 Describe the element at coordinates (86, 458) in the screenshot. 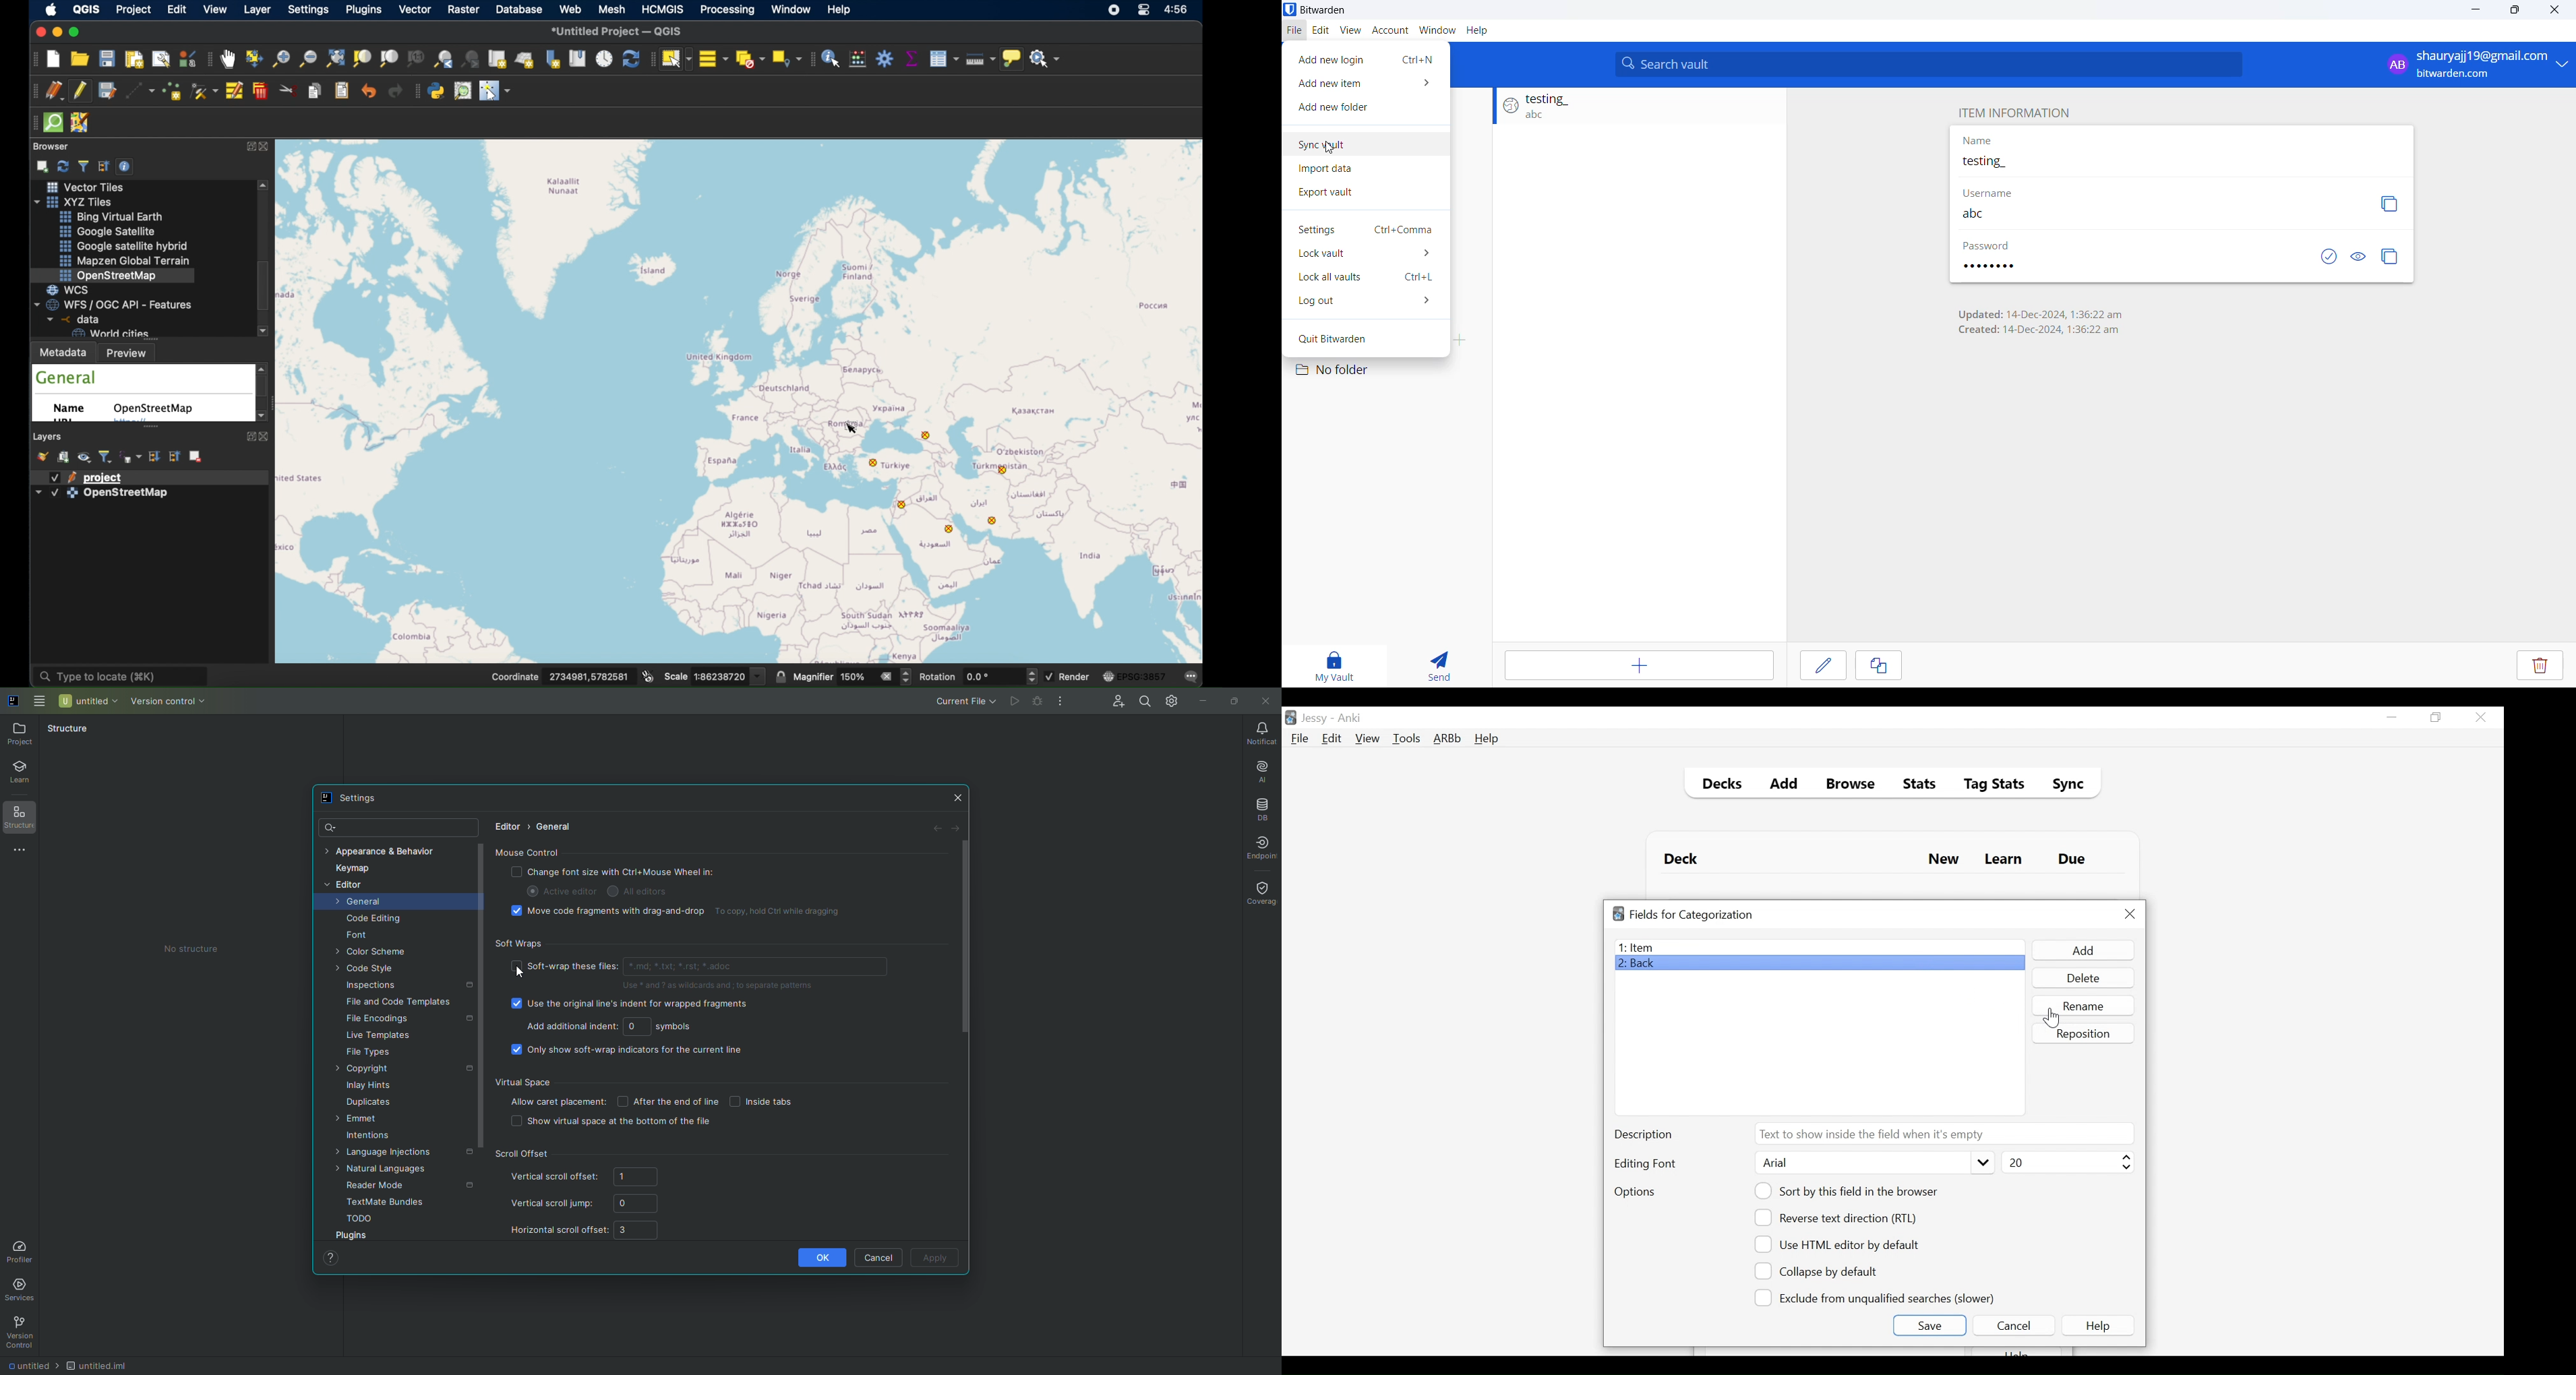

I see `manage map themes` at that location.